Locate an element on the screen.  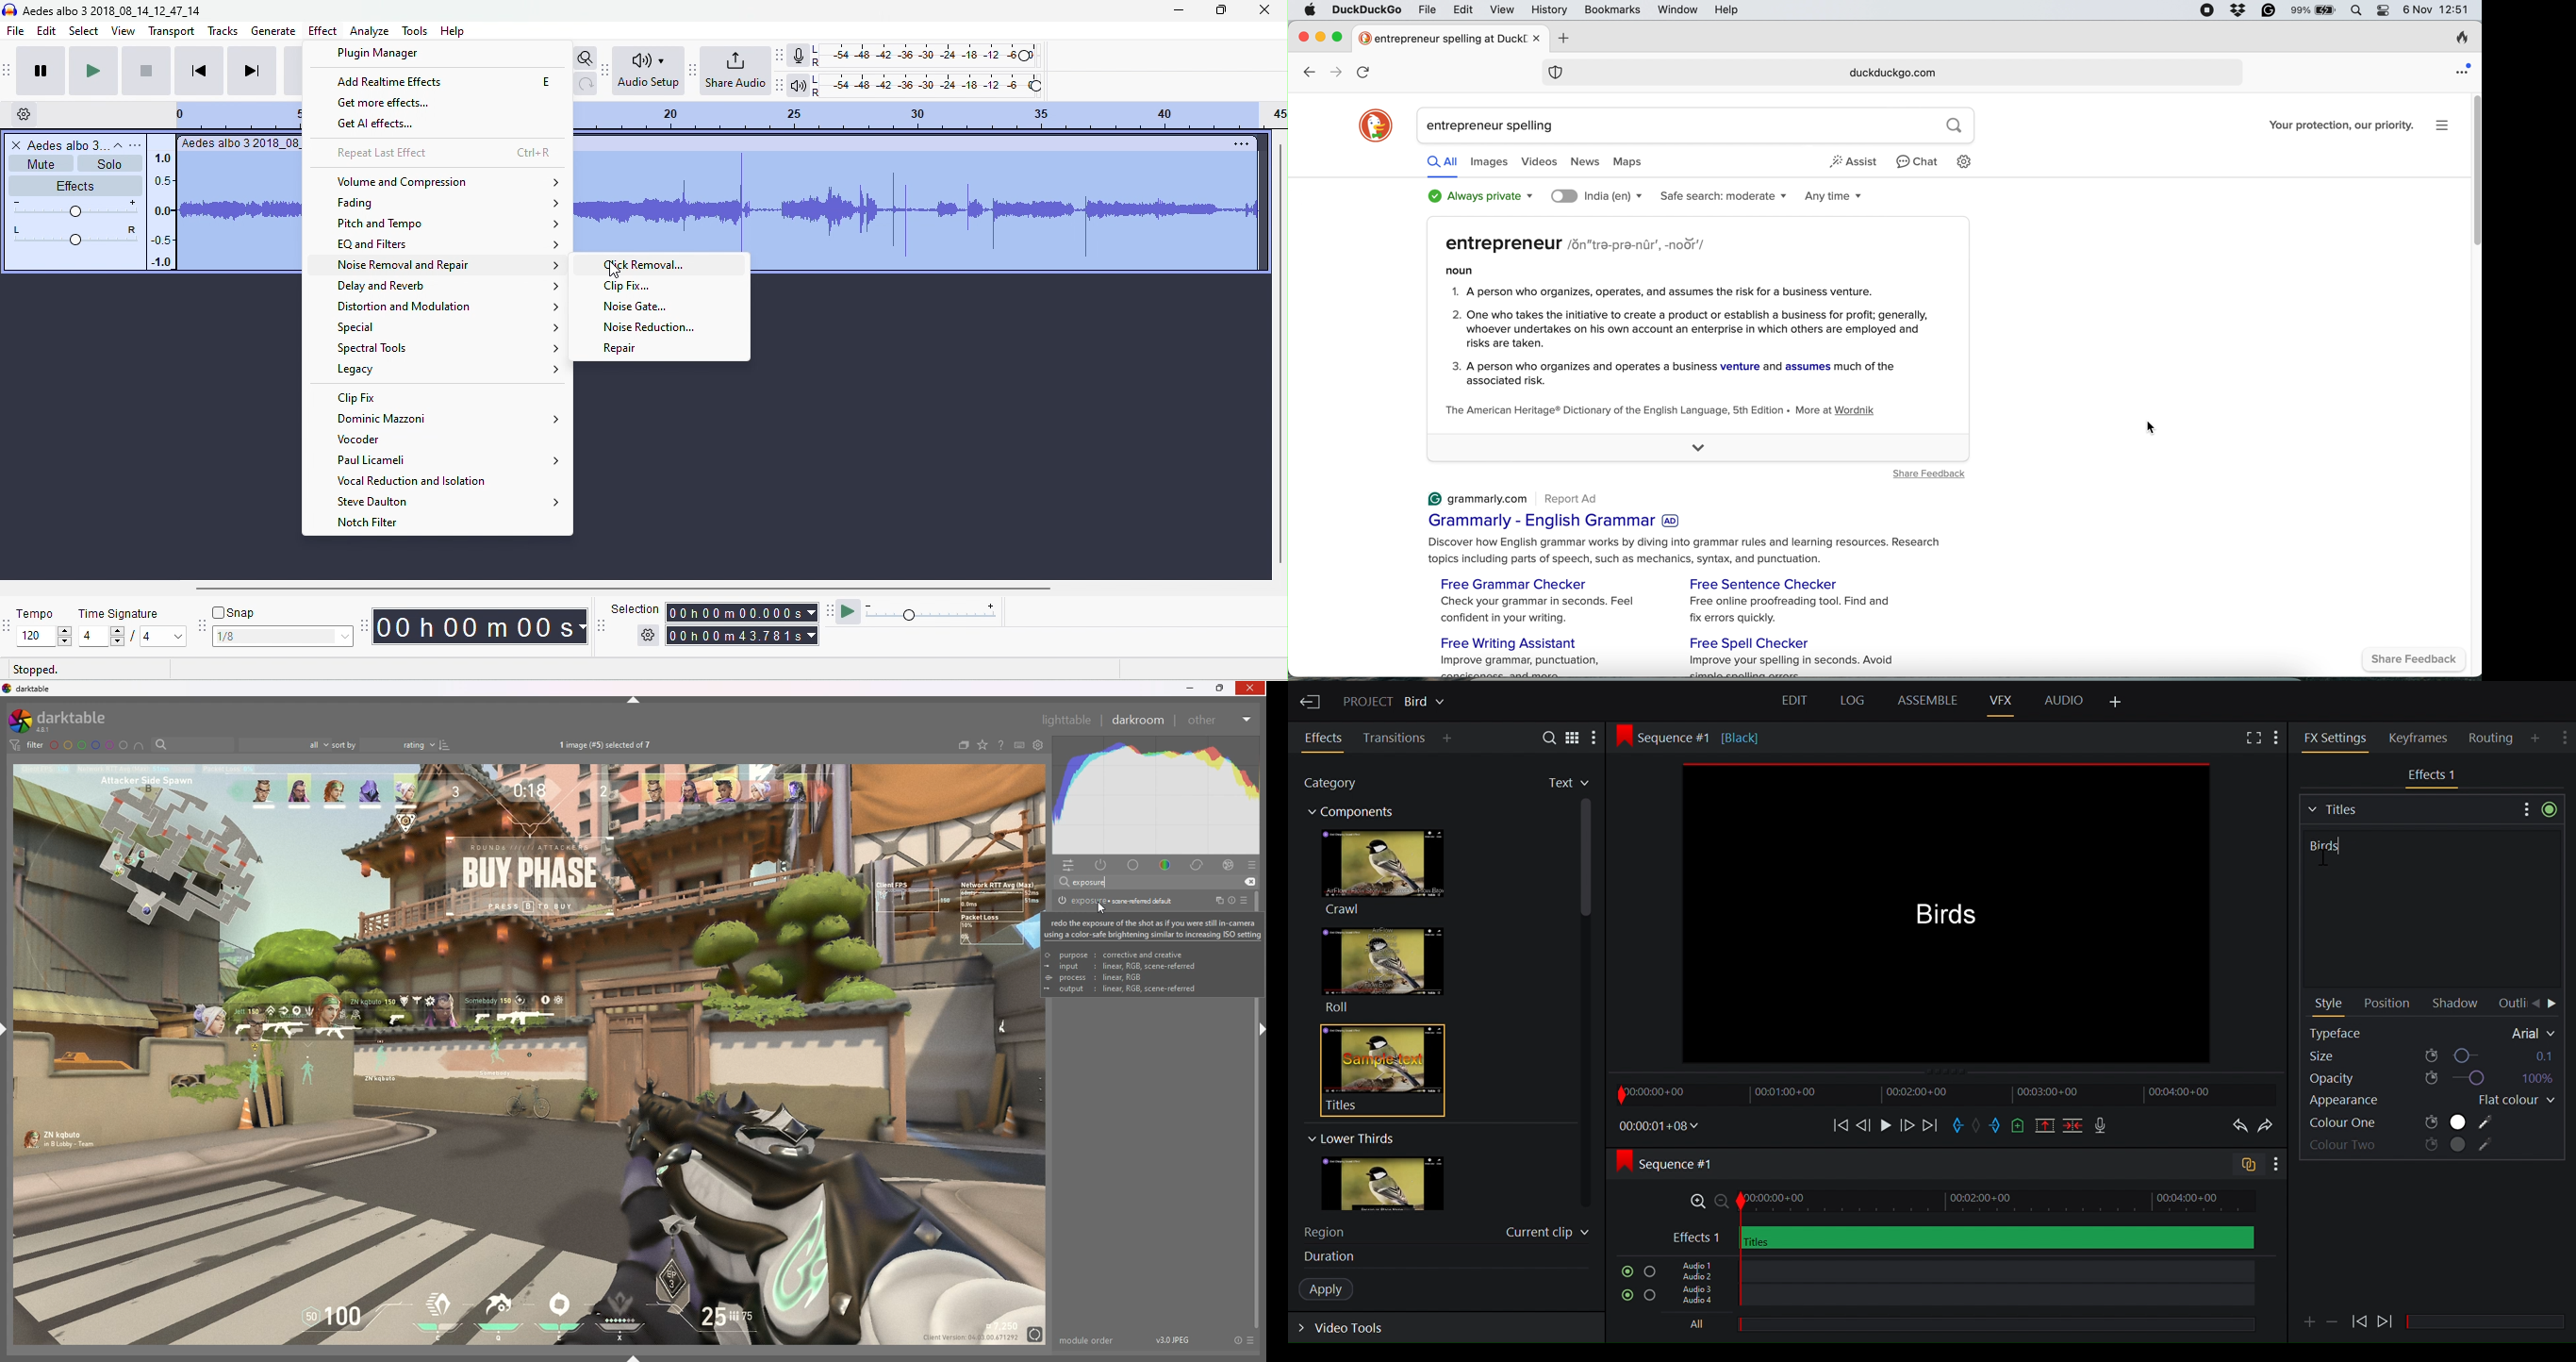
vocoder is located at coordinates (377, 441).